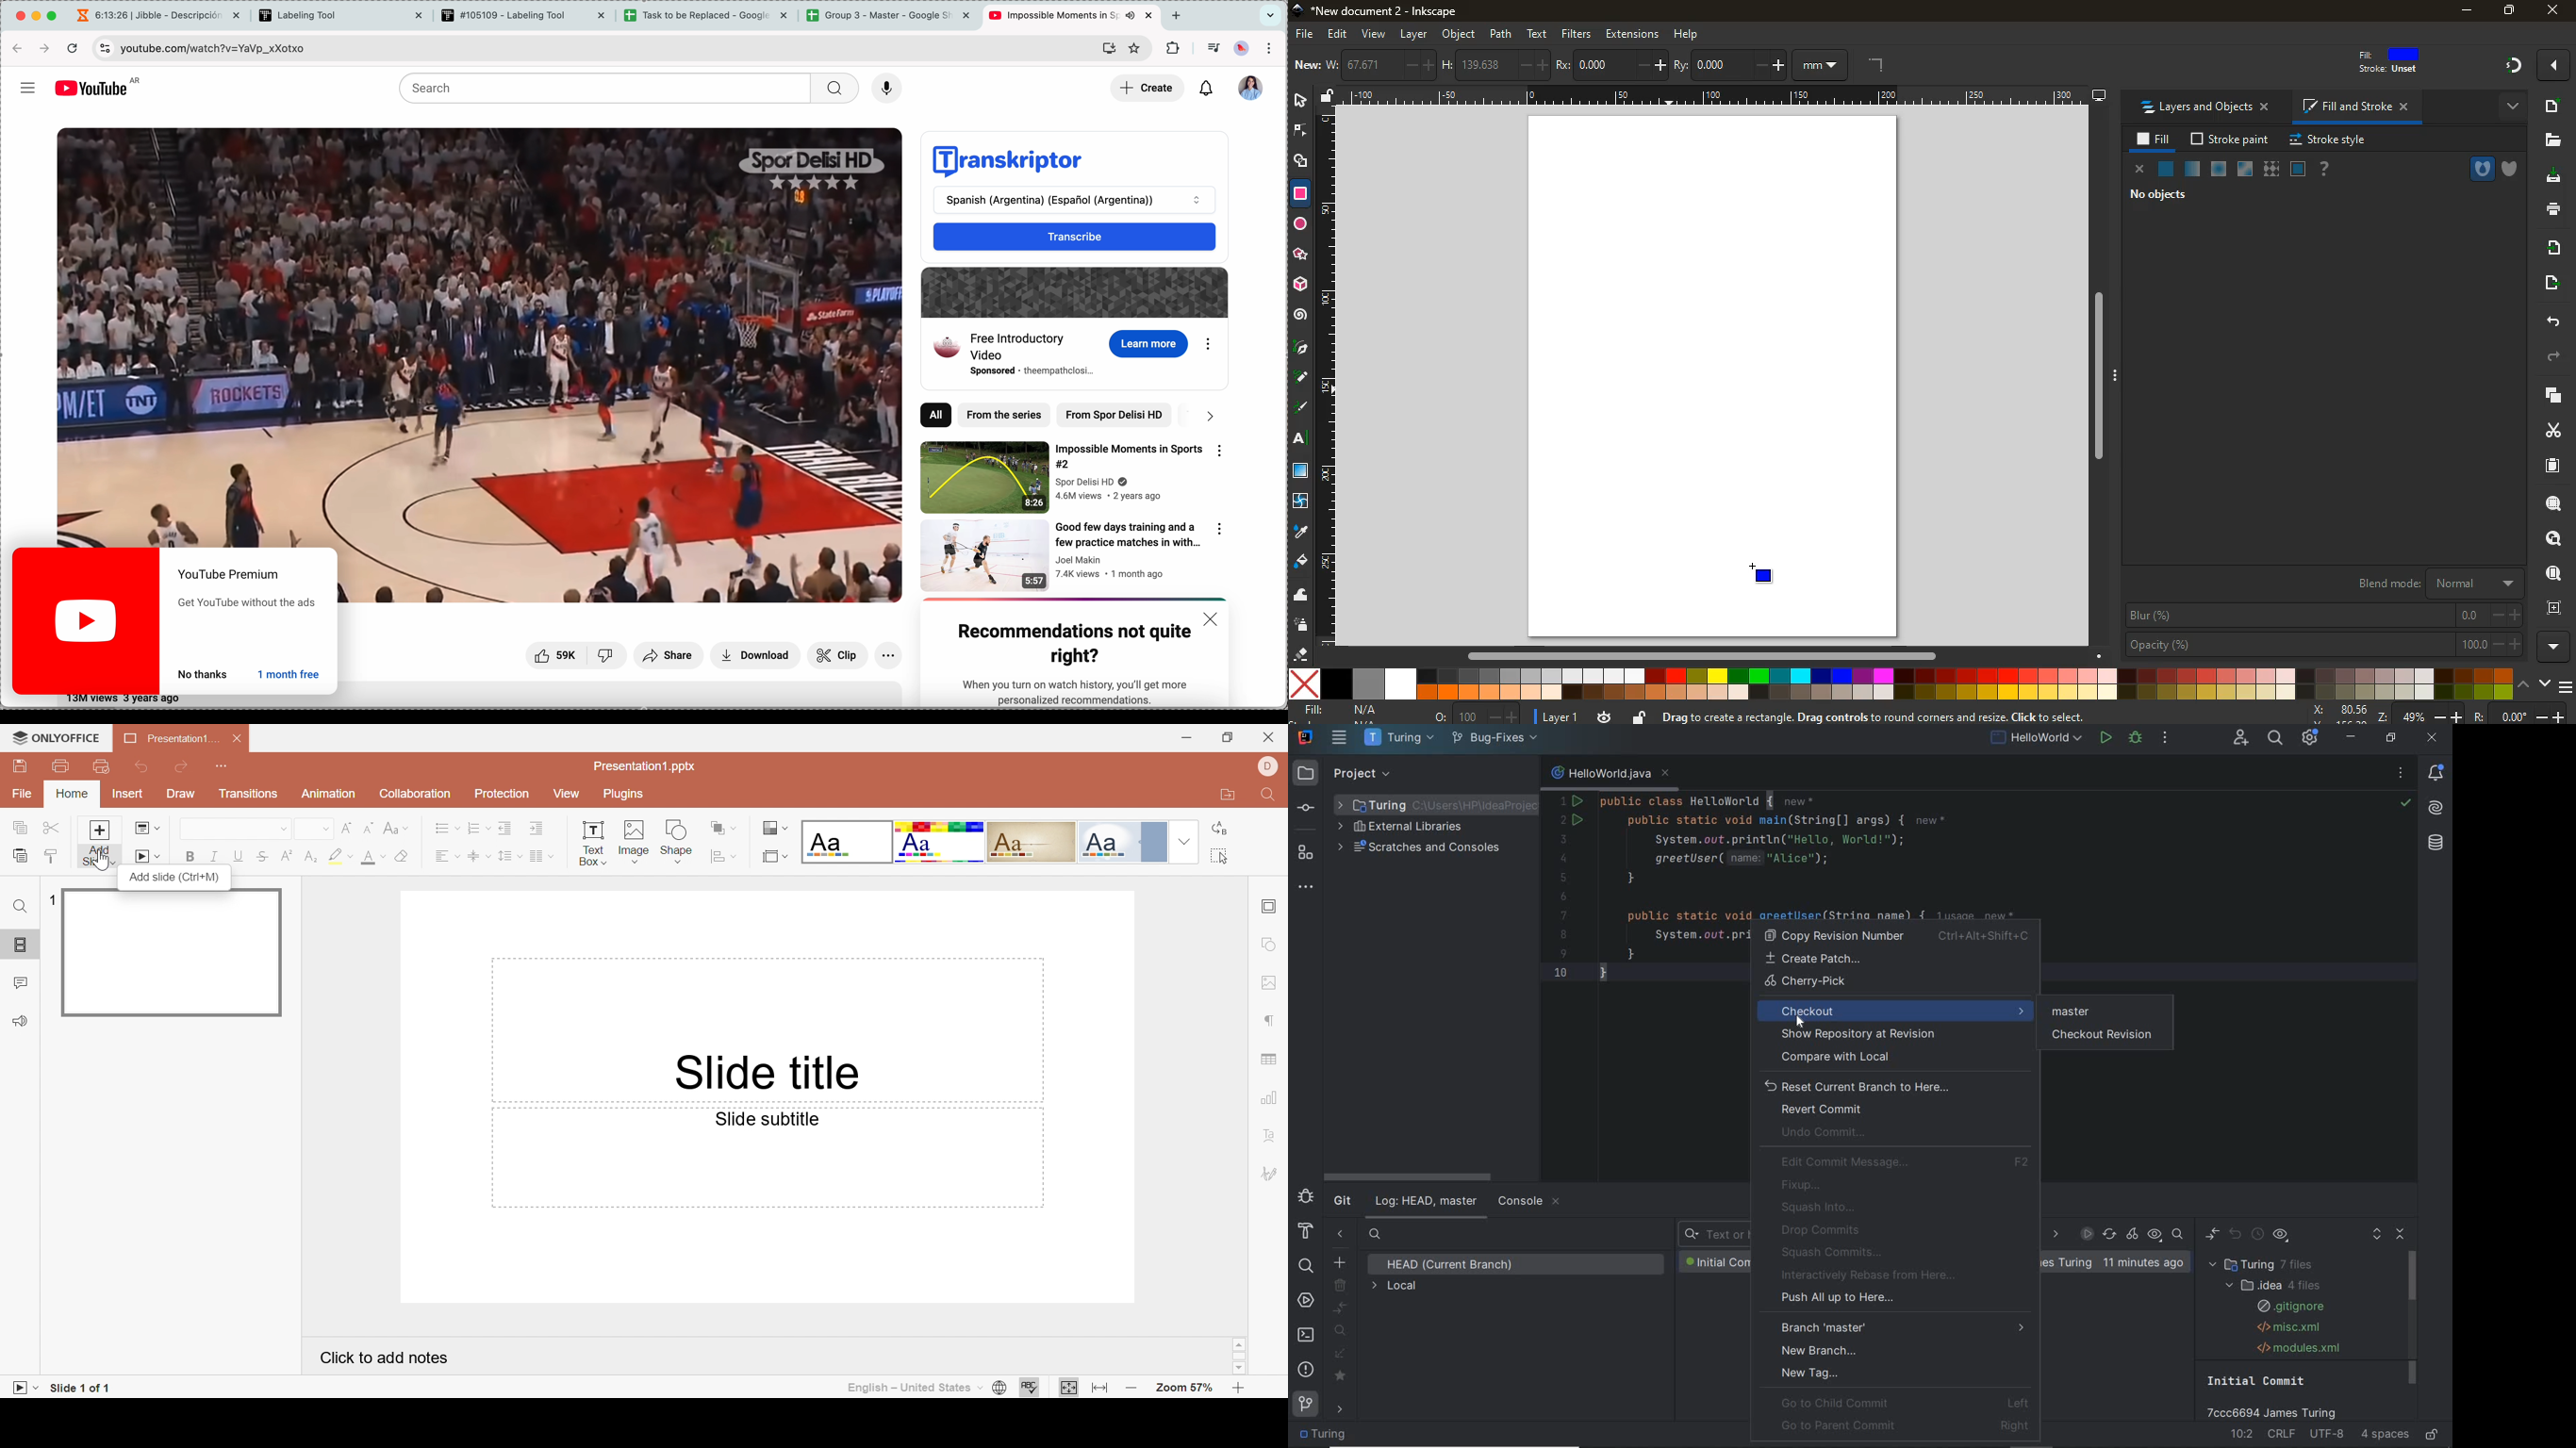 This screenshot has height=1456, width=2576. What do you see at coordinates (374, 857) in the screenshot?
I see `Font color` at bounding box center [374, 857].